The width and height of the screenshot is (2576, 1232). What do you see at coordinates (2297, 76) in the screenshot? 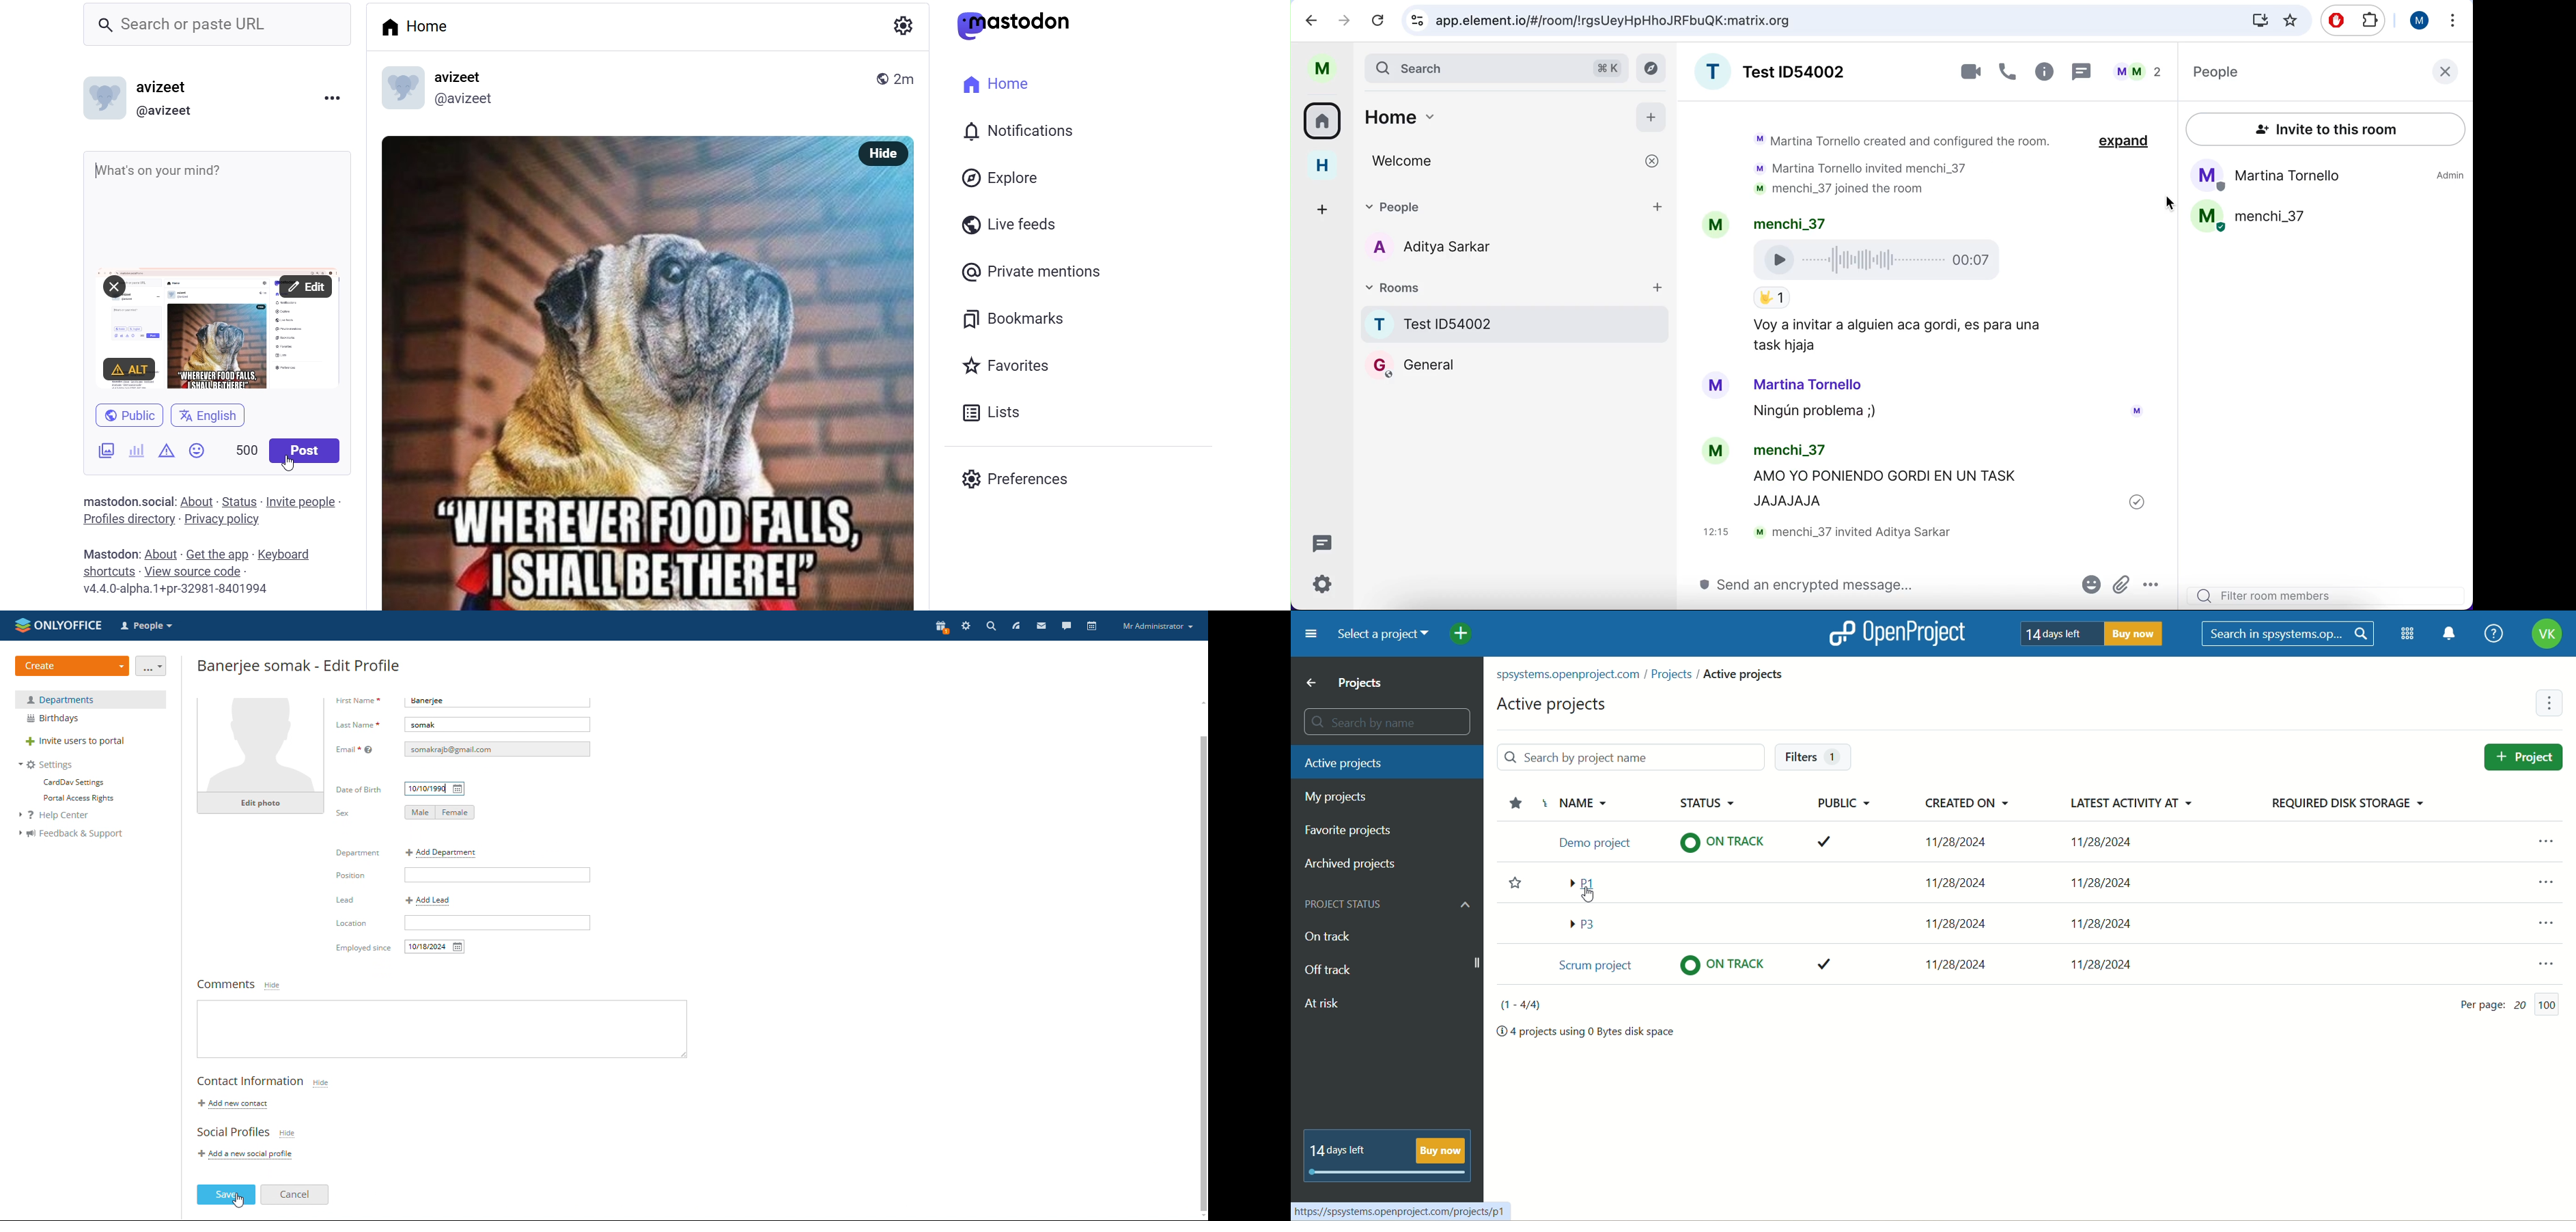
I see `people` at bounding box center [2297, 76].